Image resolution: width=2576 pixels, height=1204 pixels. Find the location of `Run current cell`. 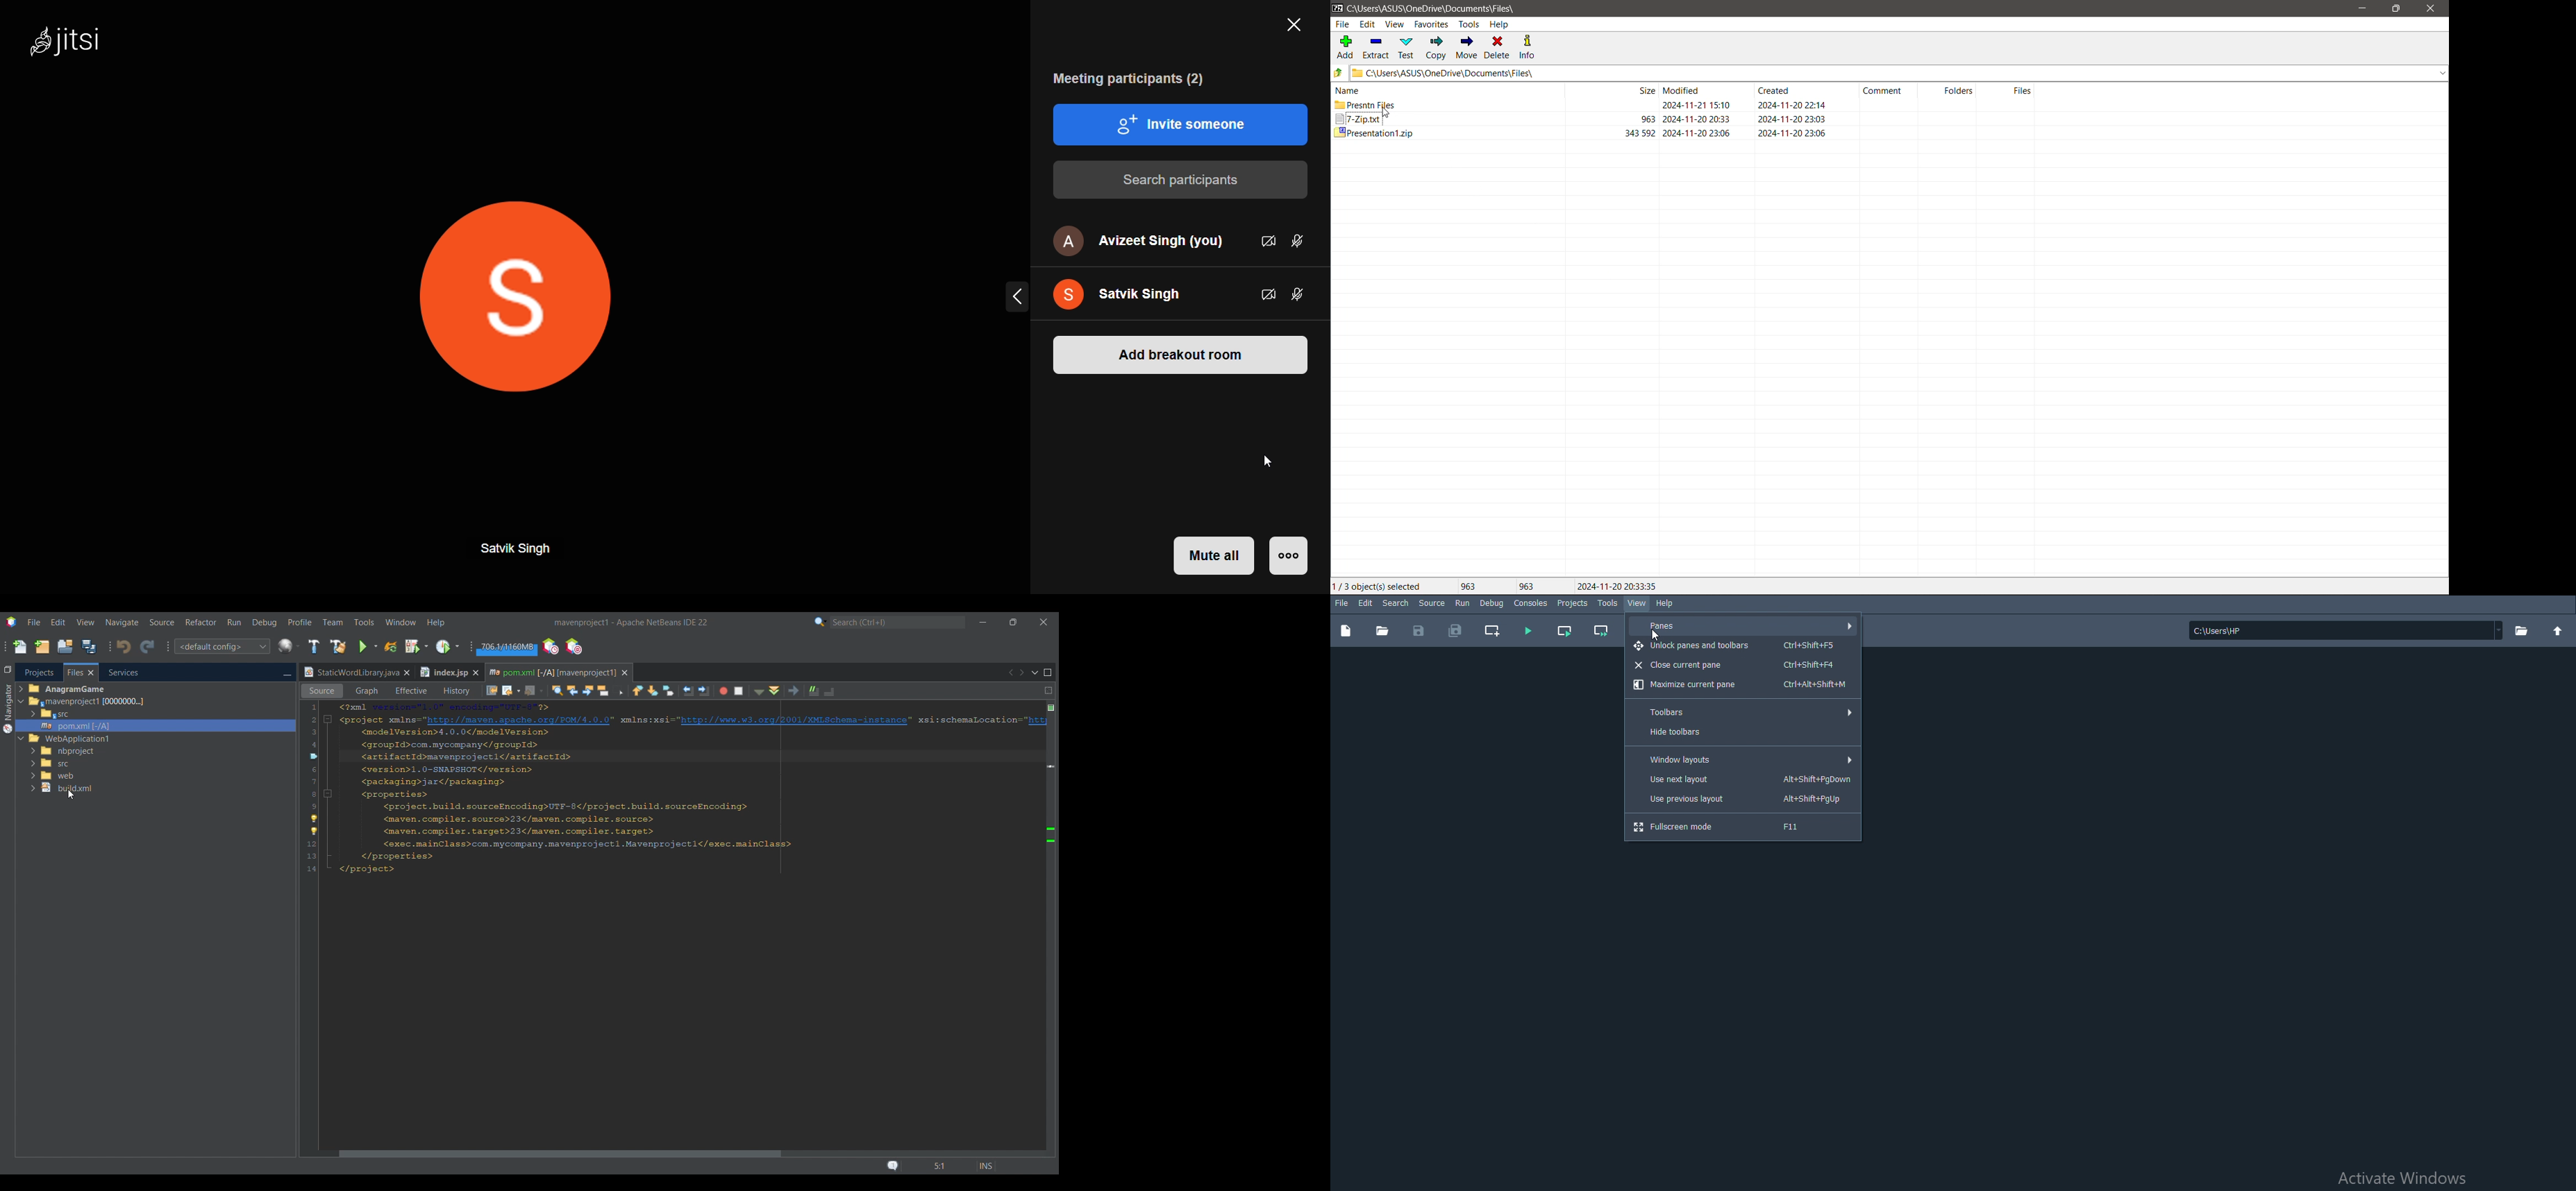

Run current cell is located at coordinates (1564, 632).